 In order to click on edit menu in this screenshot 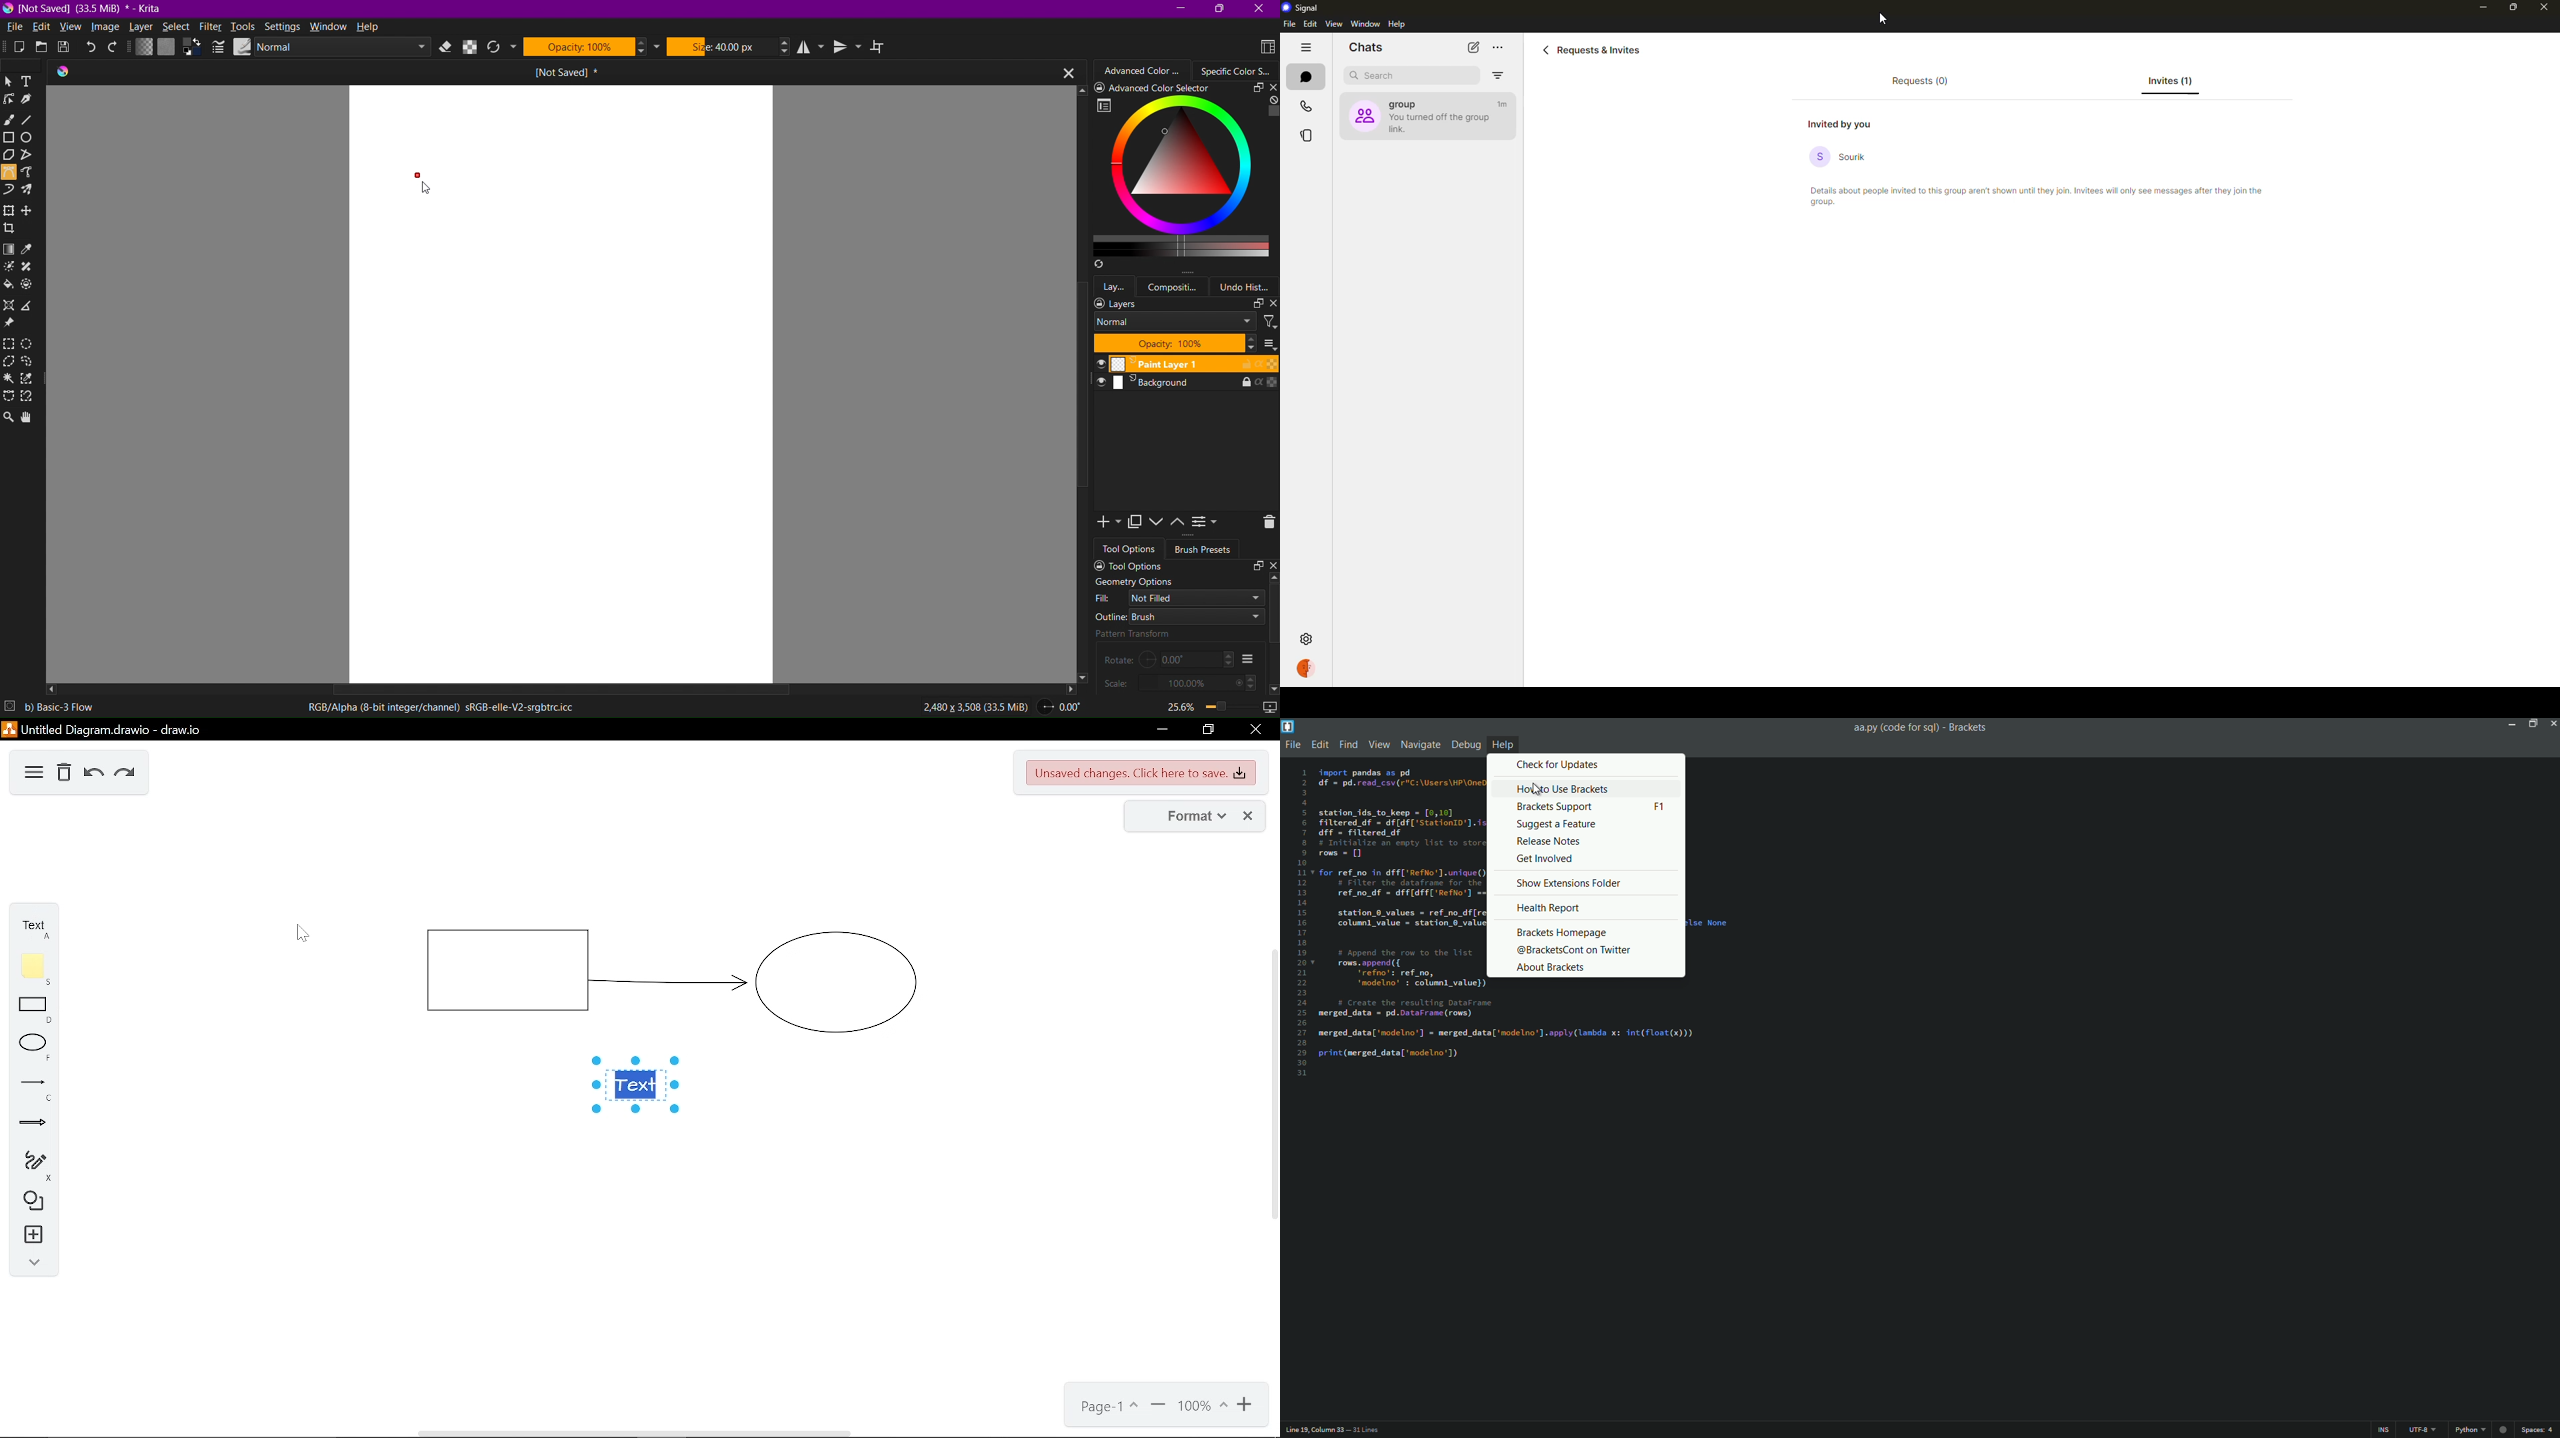, I will do `click(1320, 745)`.